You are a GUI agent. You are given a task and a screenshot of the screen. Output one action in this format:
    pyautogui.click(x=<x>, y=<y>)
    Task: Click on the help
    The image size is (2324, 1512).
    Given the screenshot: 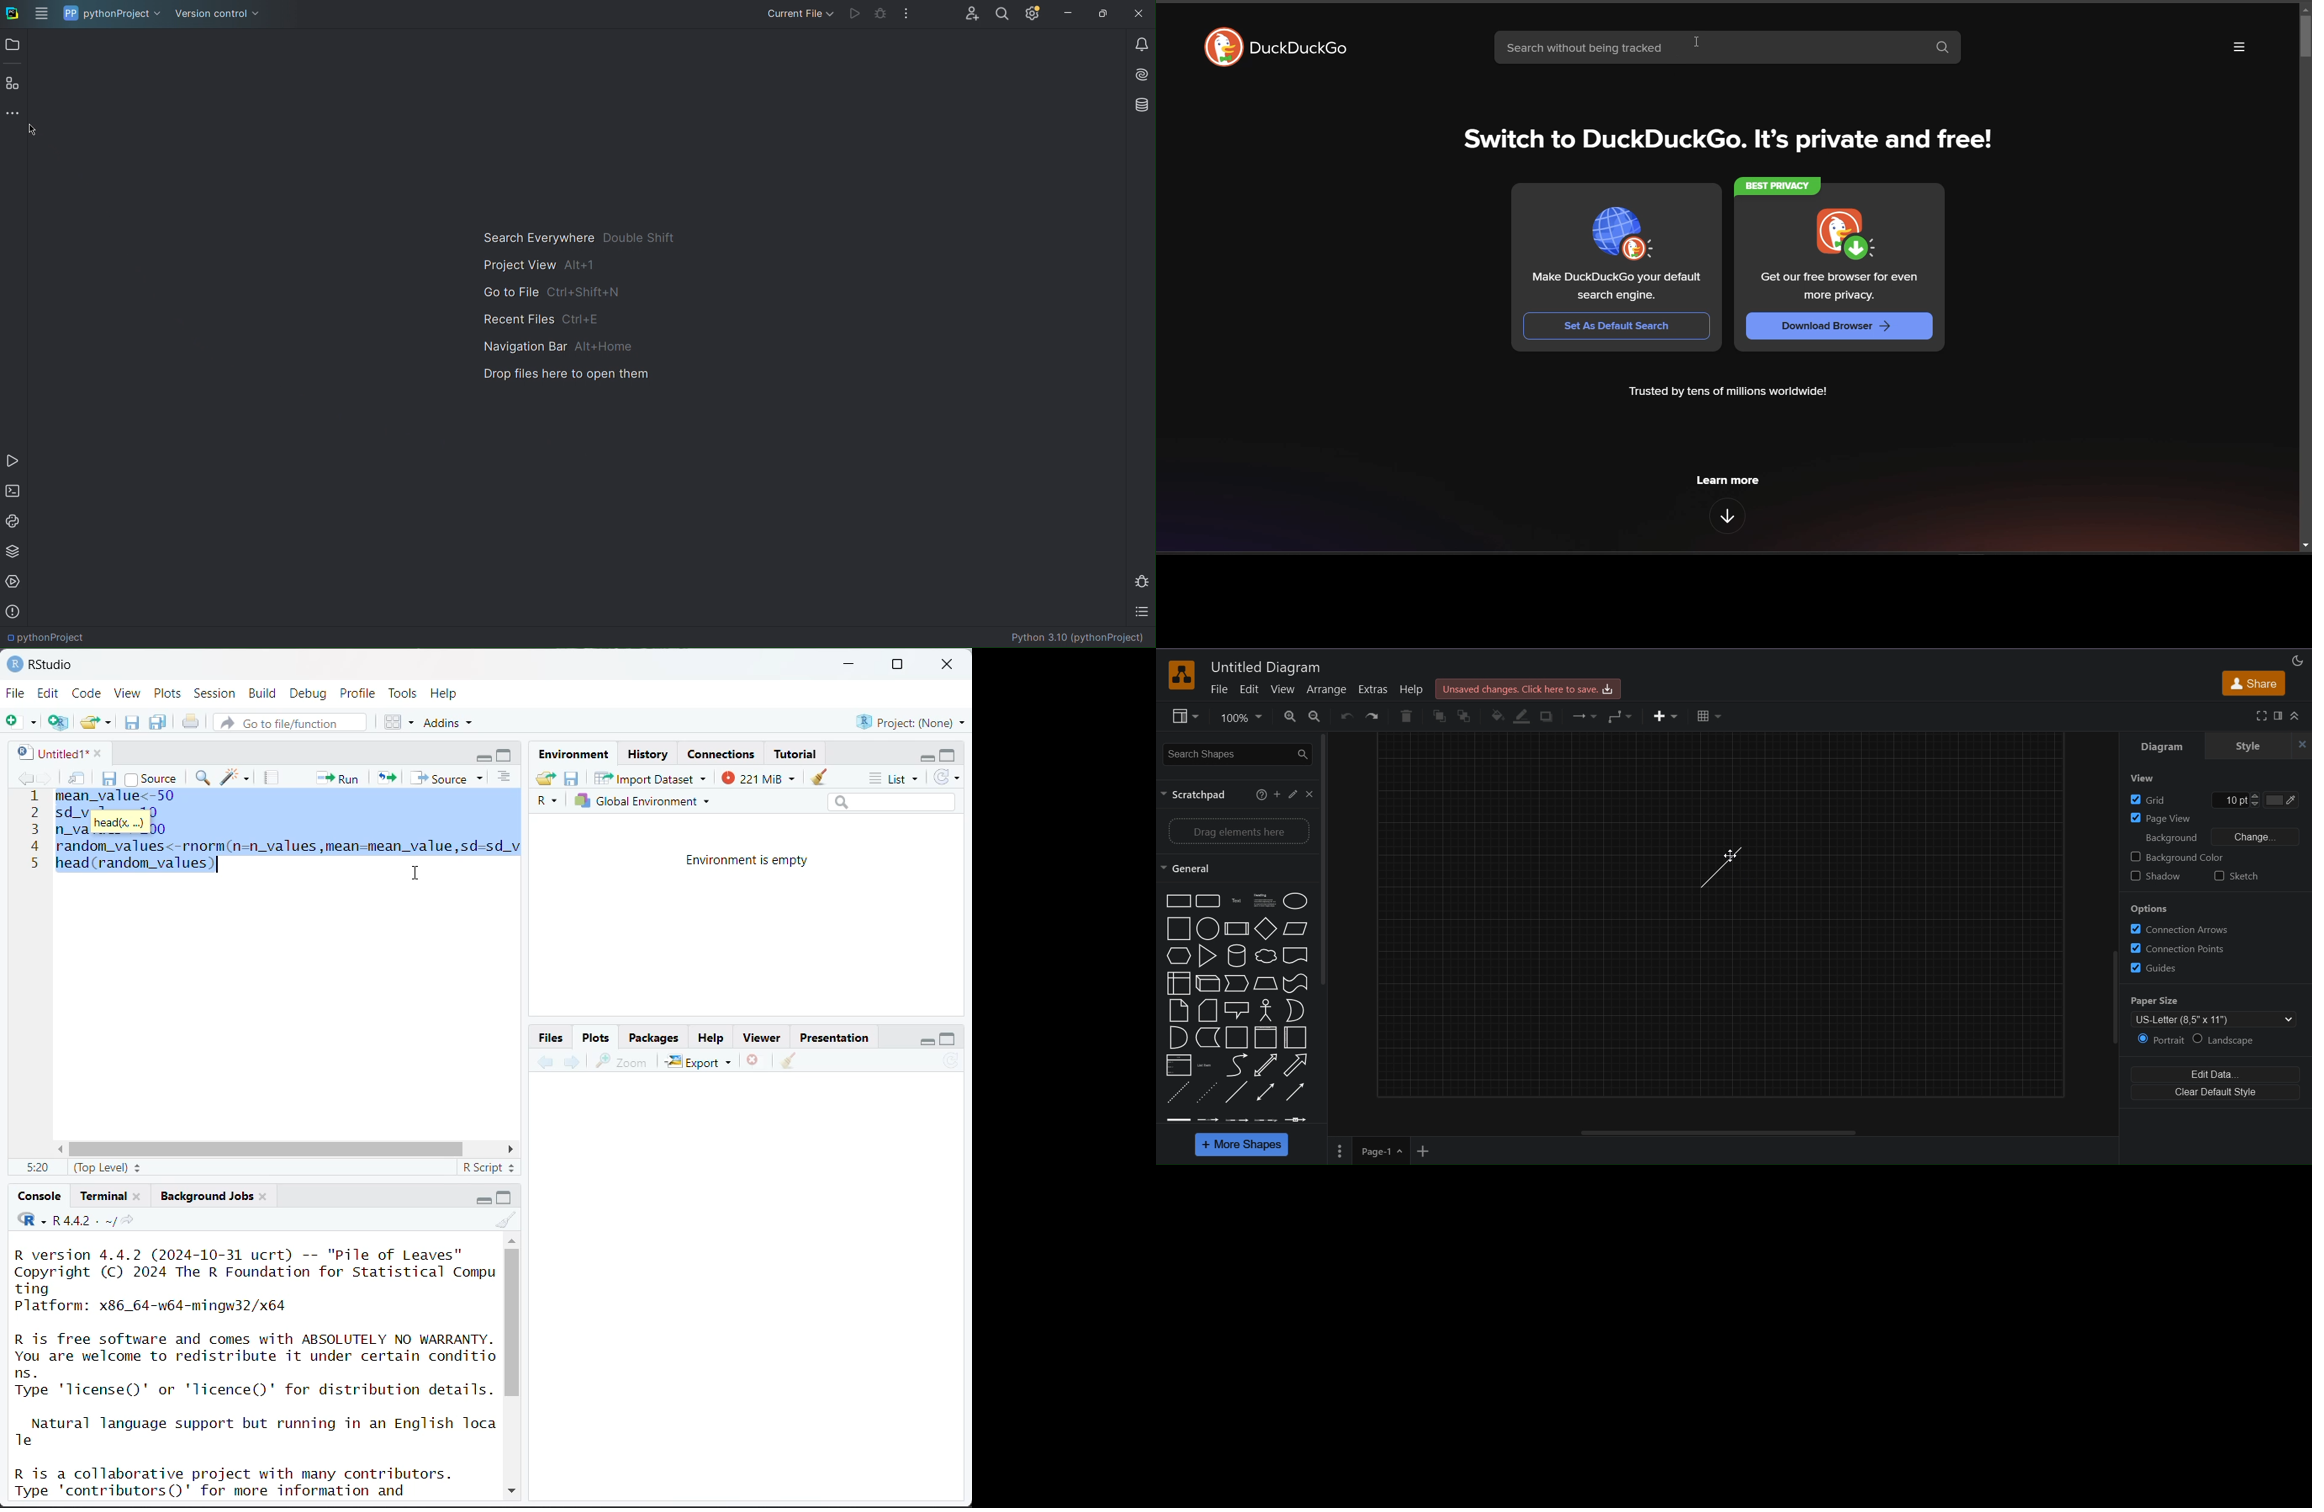 What is the action you would take?
    pyautogui.click(x=1411, y=688)
    